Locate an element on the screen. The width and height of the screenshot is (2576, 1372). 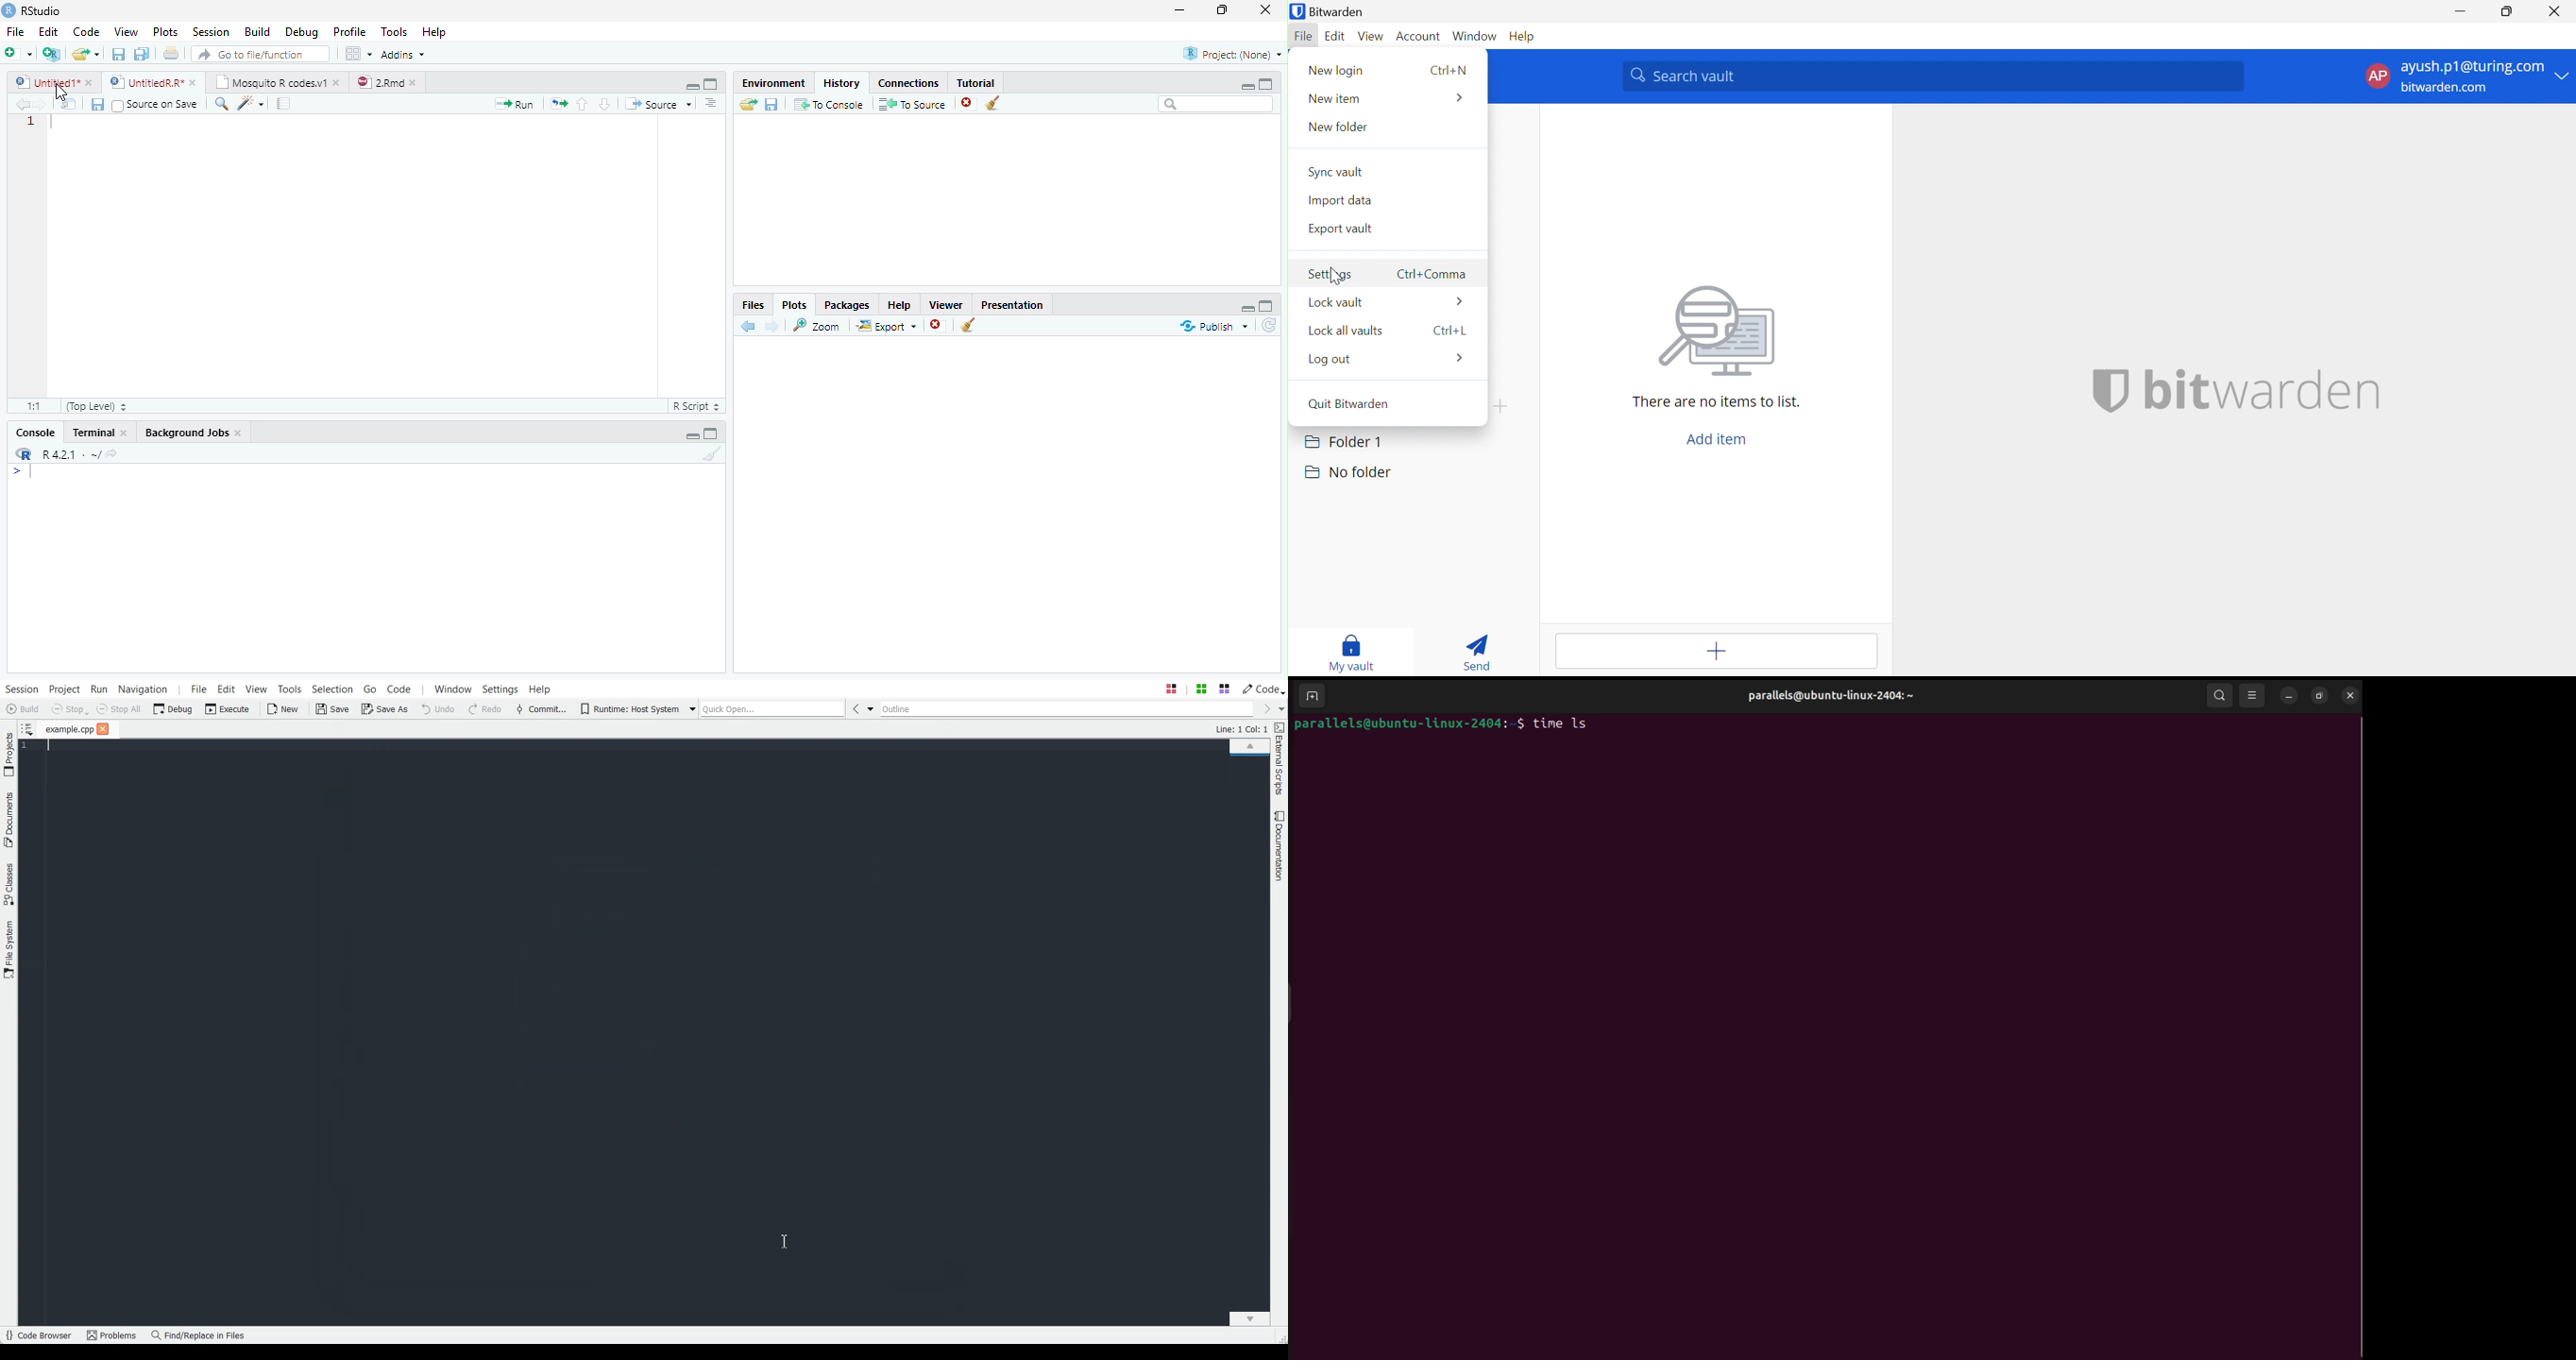
Remove Selected is located at coordinates (970, 103).